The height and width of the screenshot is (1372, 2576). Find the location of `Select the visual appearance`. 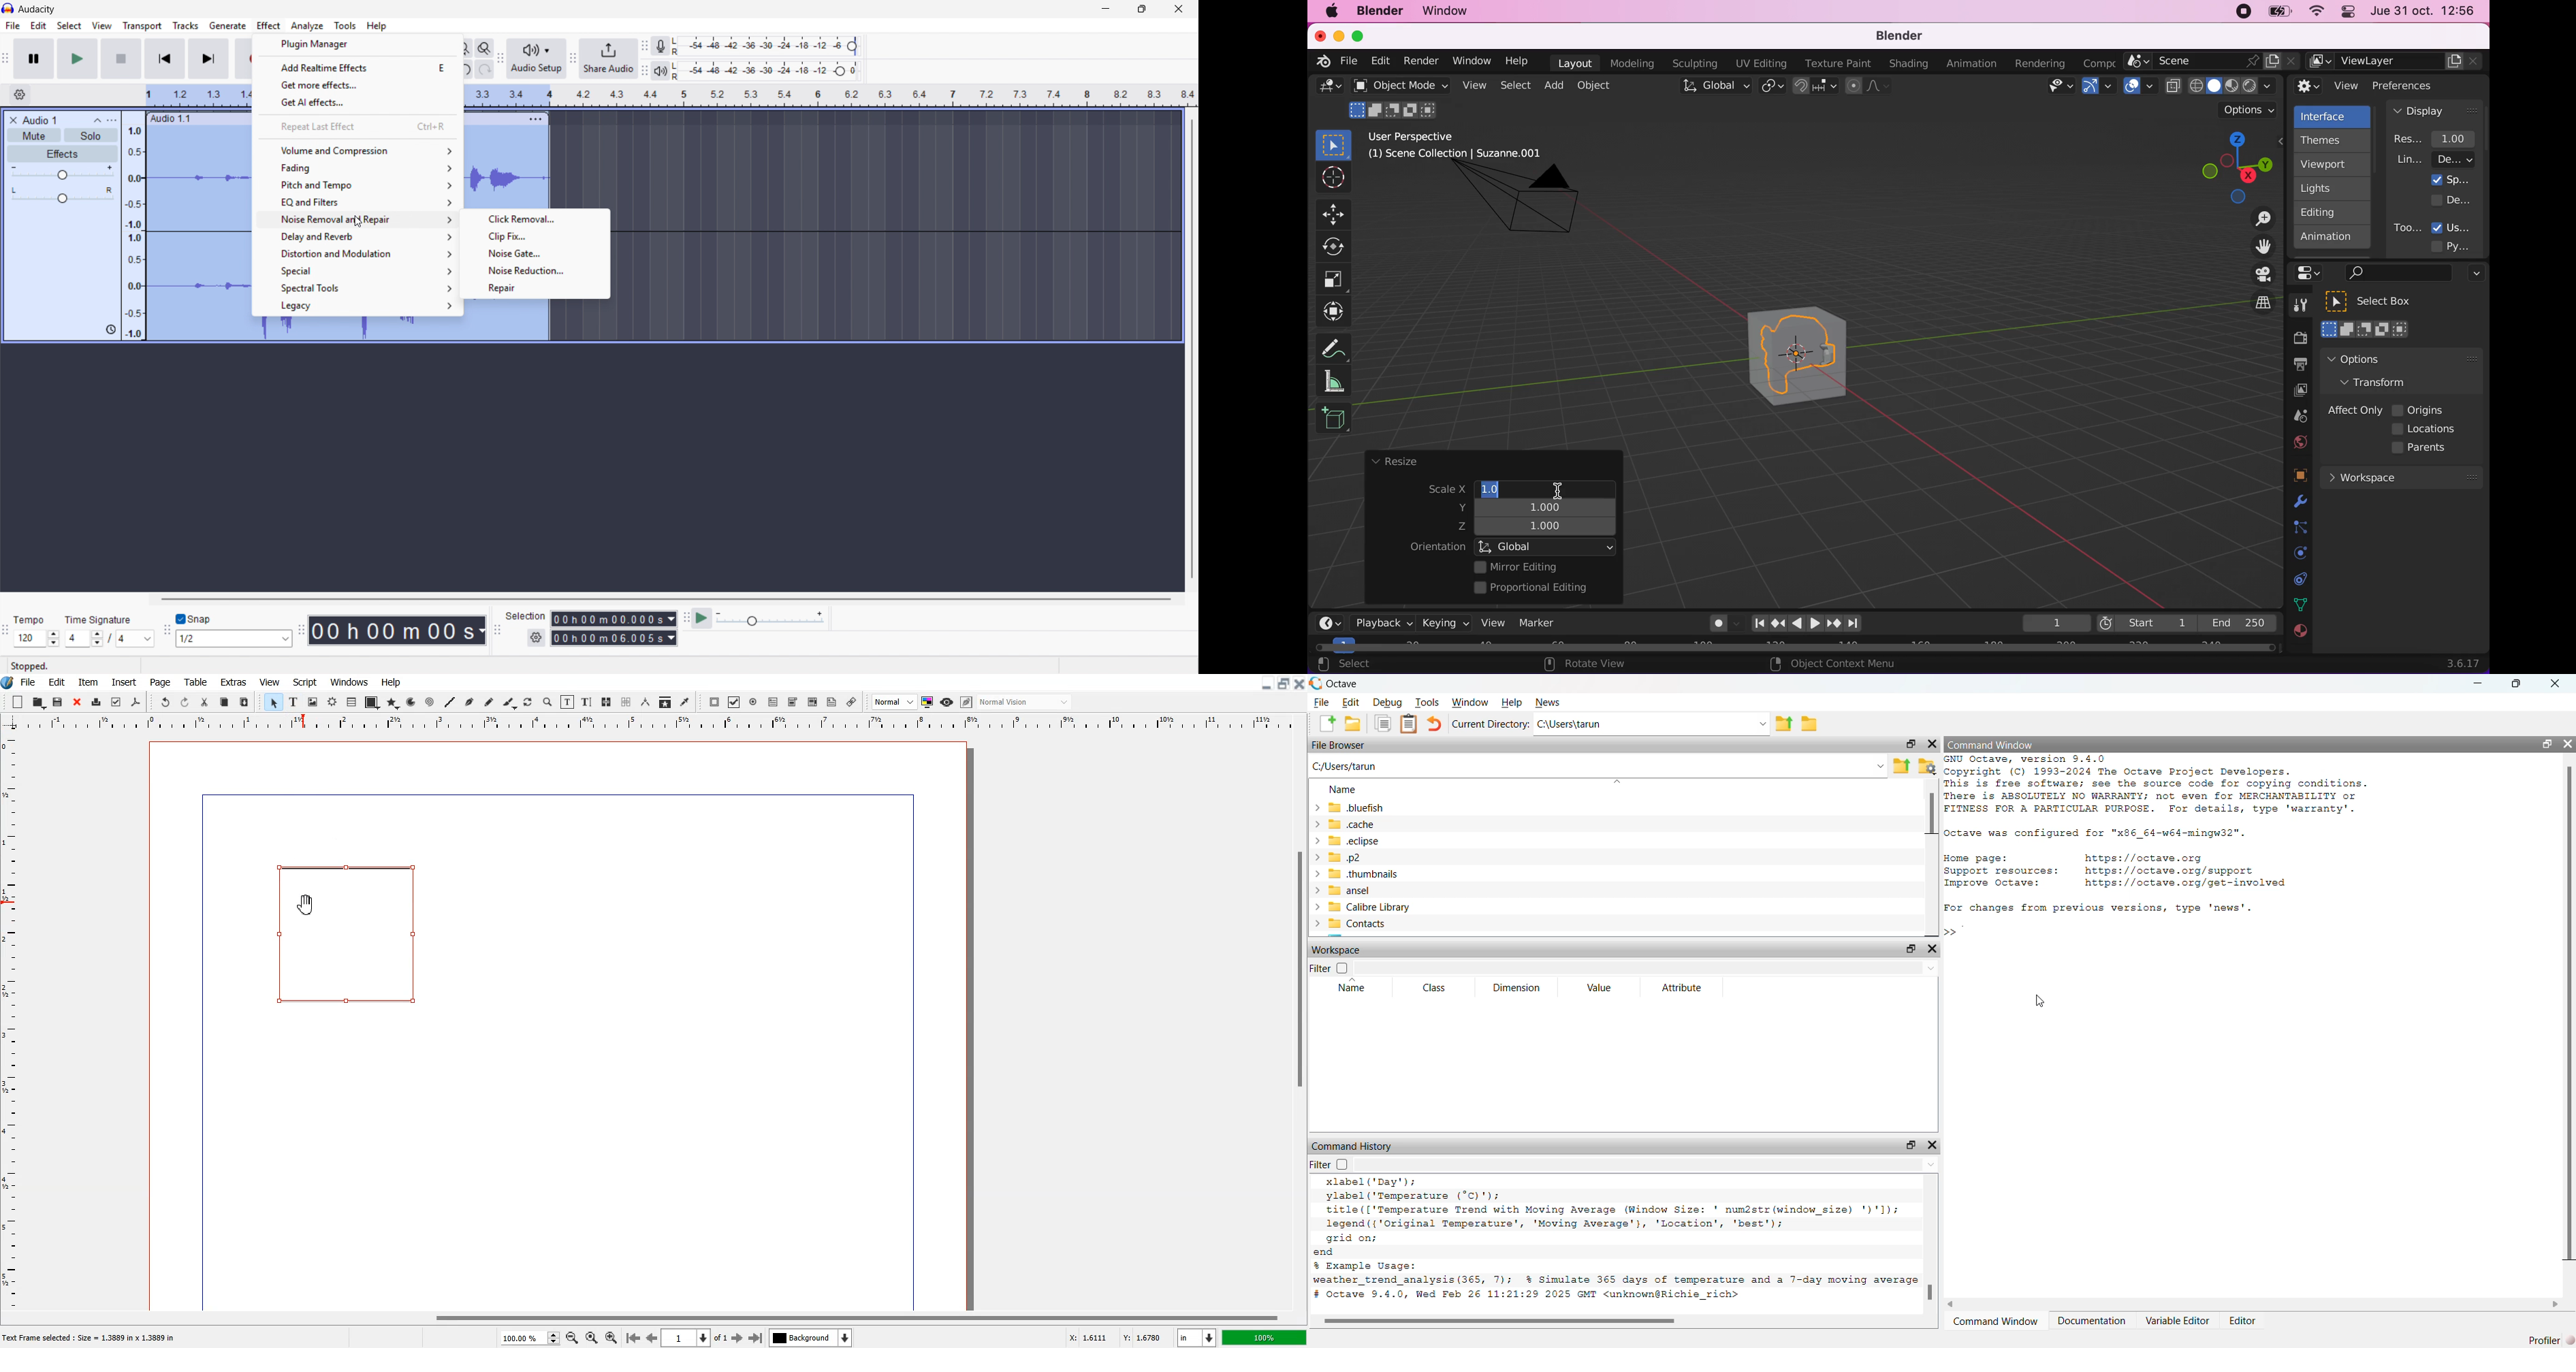

Select the visual appearance is located at coordinates (1024, 702).